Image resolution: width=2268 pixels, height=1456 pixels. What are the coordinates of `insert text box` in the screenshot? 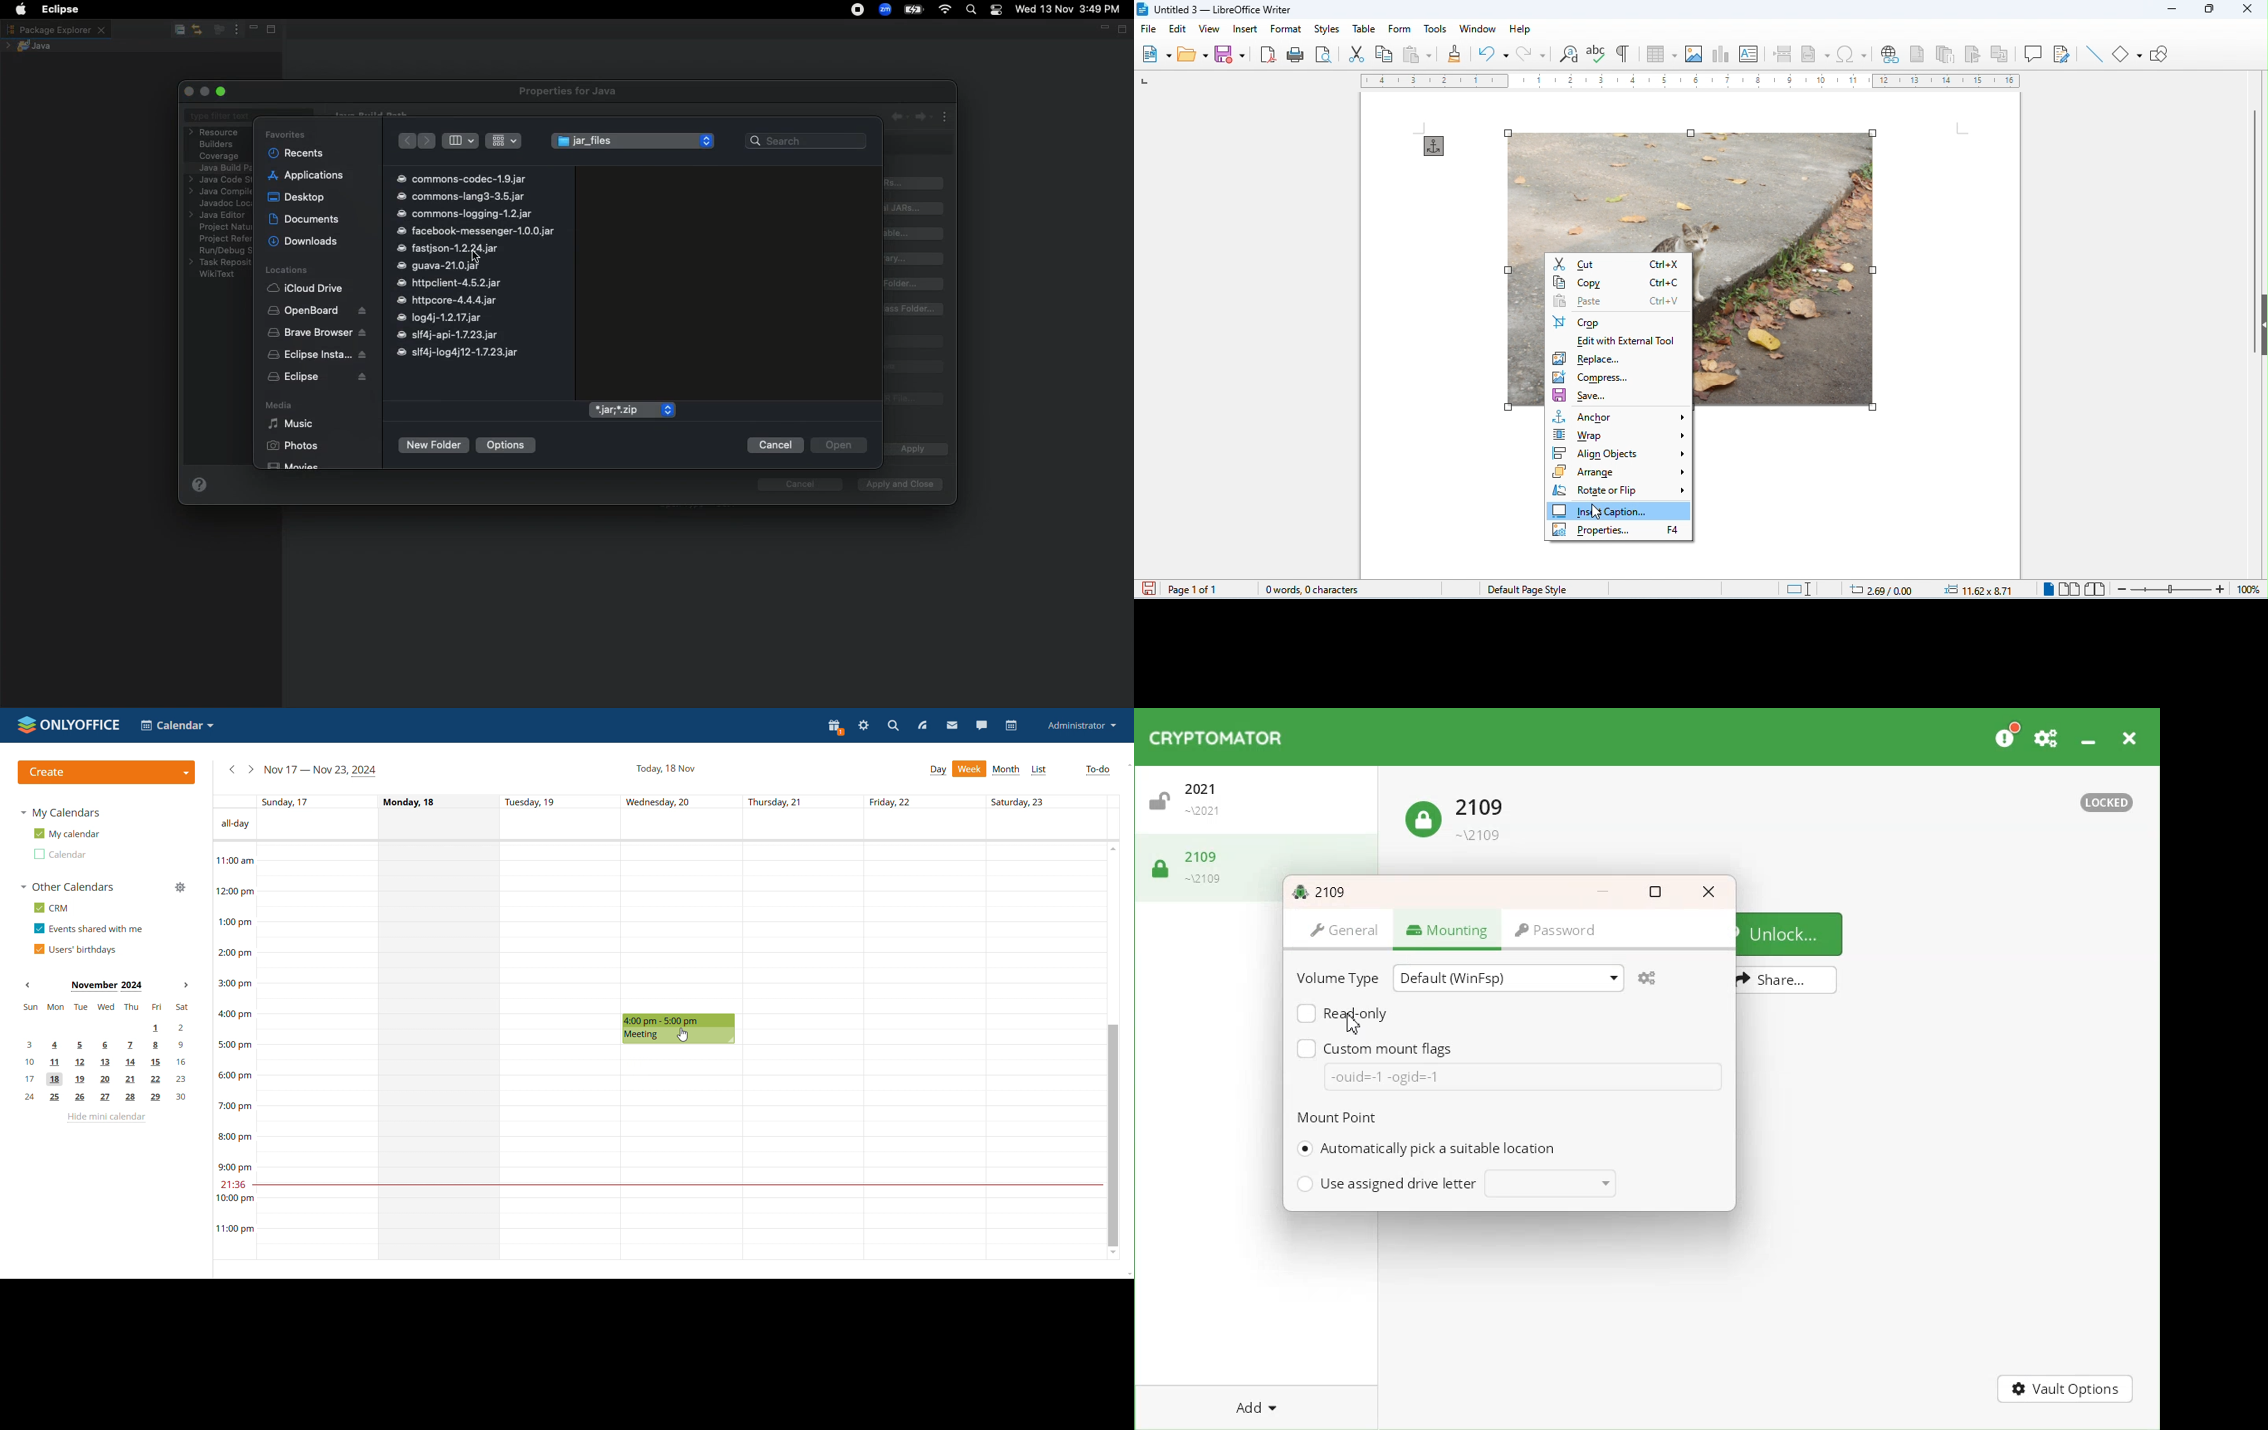 It's located at (1750, 55).